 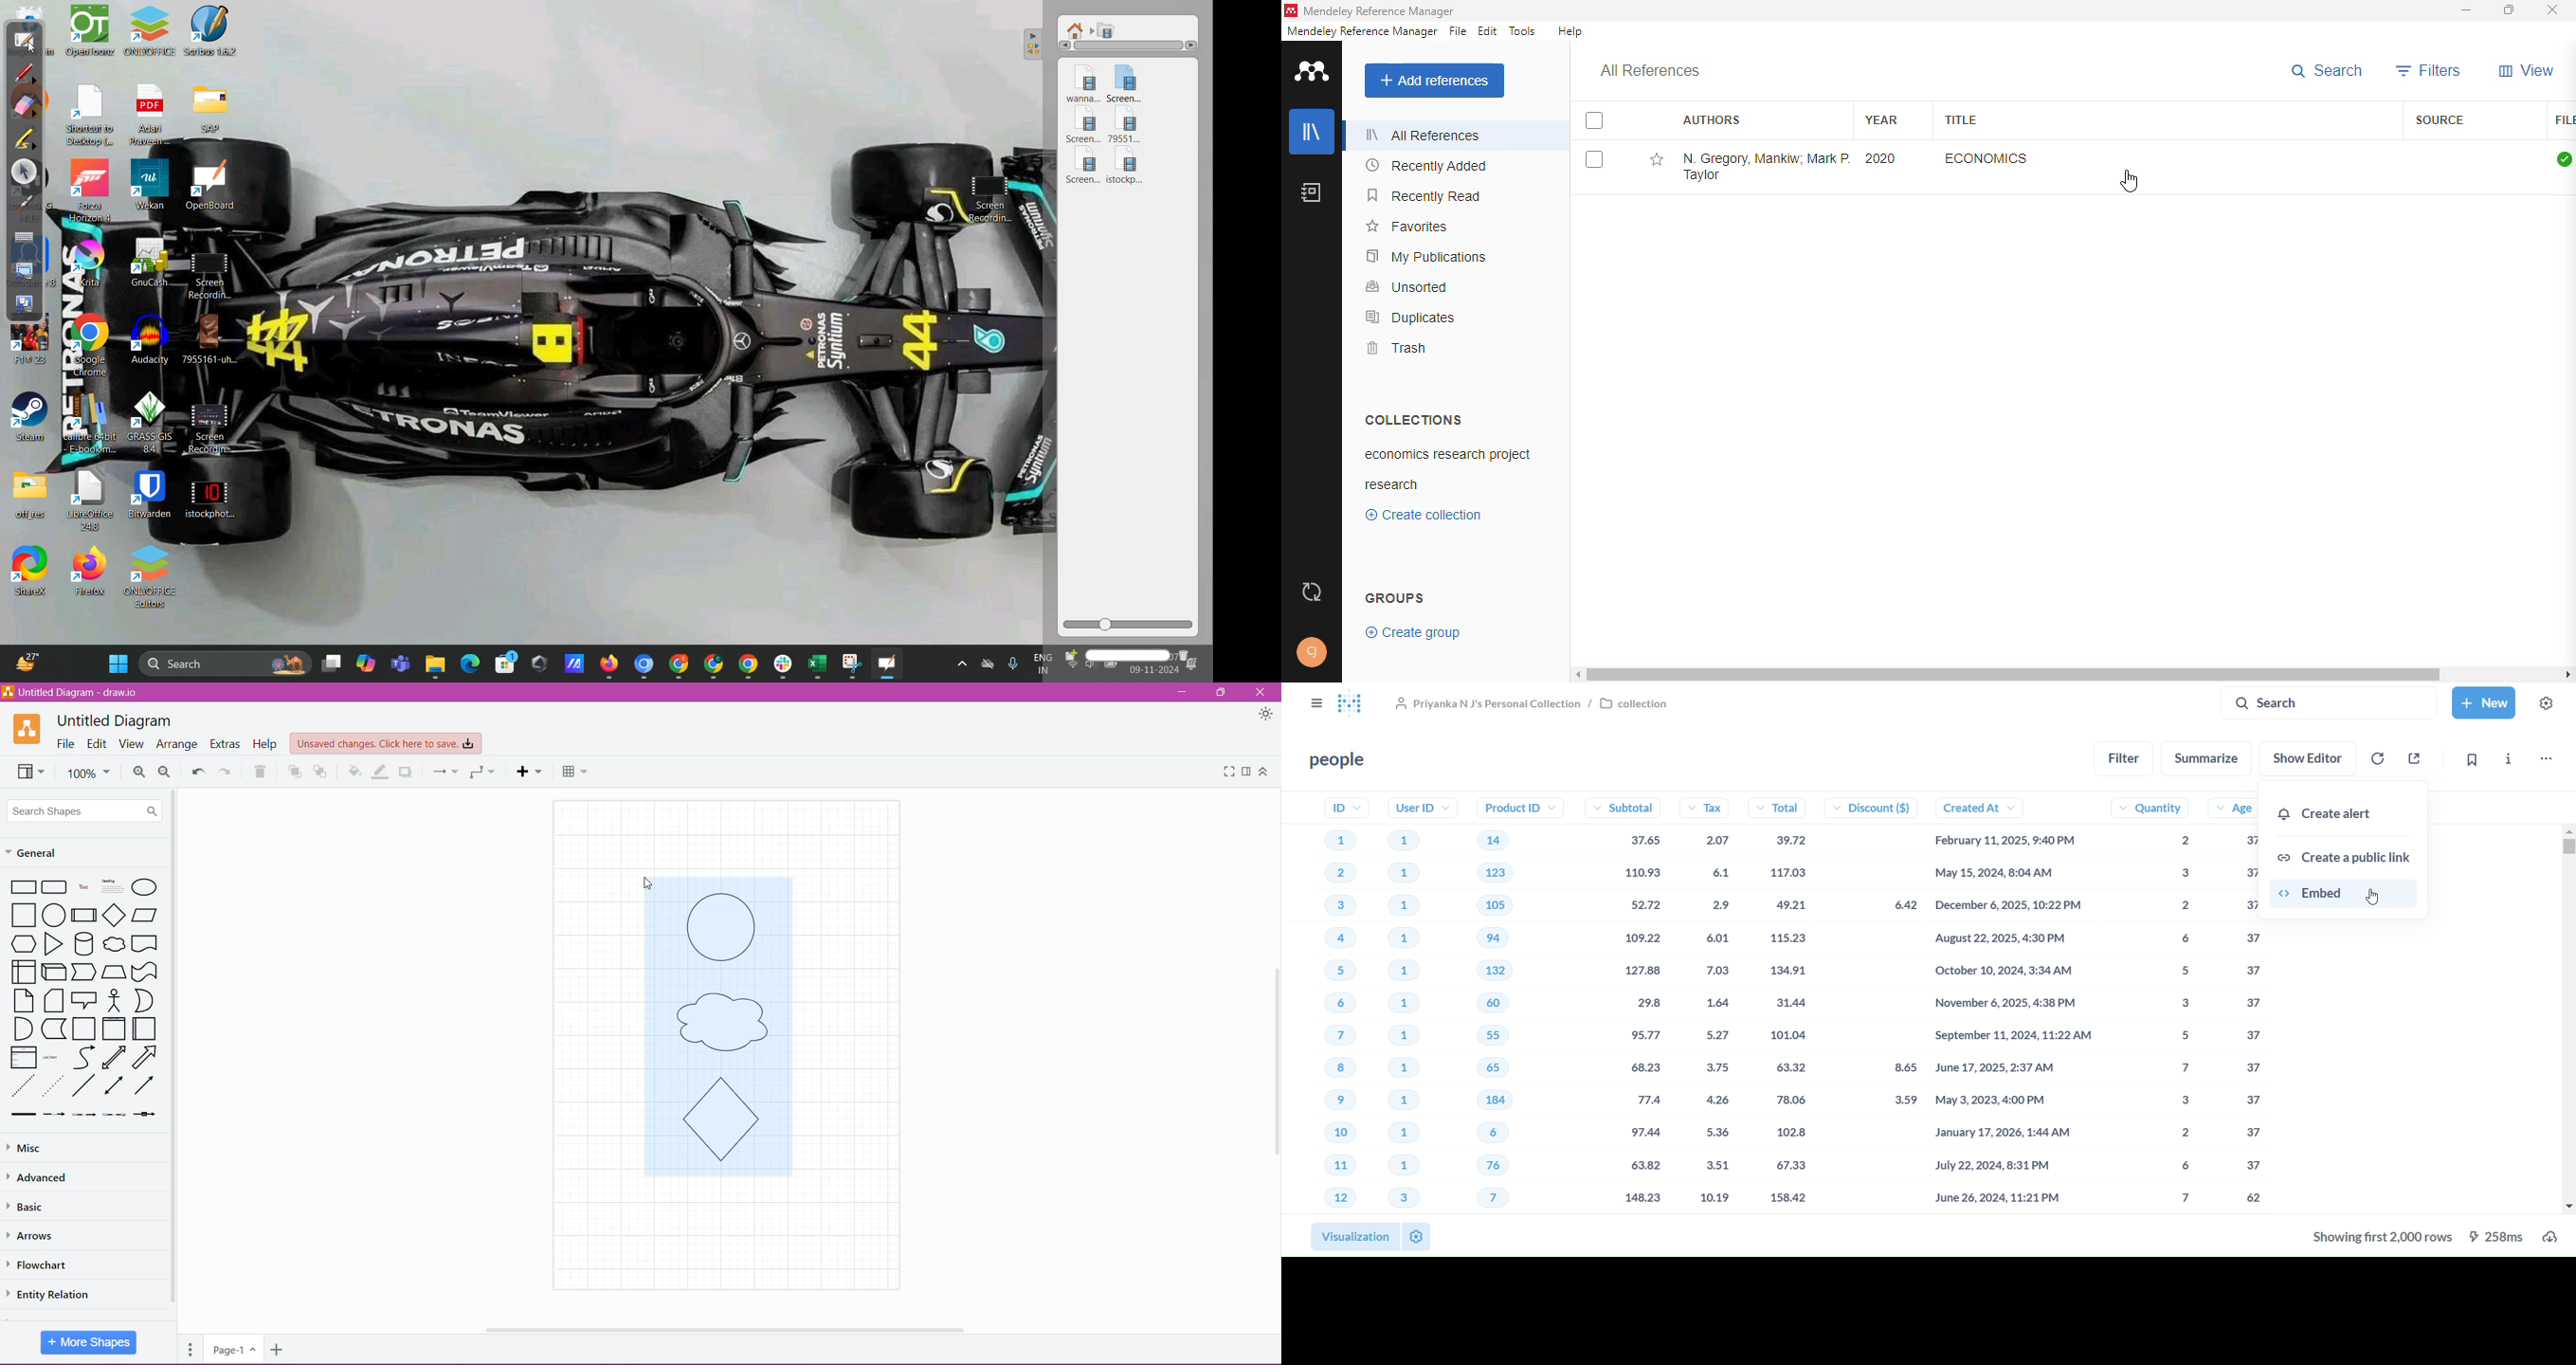 I want to click on Unsaved Changes. Click here to save., so click(x=387, y=744).